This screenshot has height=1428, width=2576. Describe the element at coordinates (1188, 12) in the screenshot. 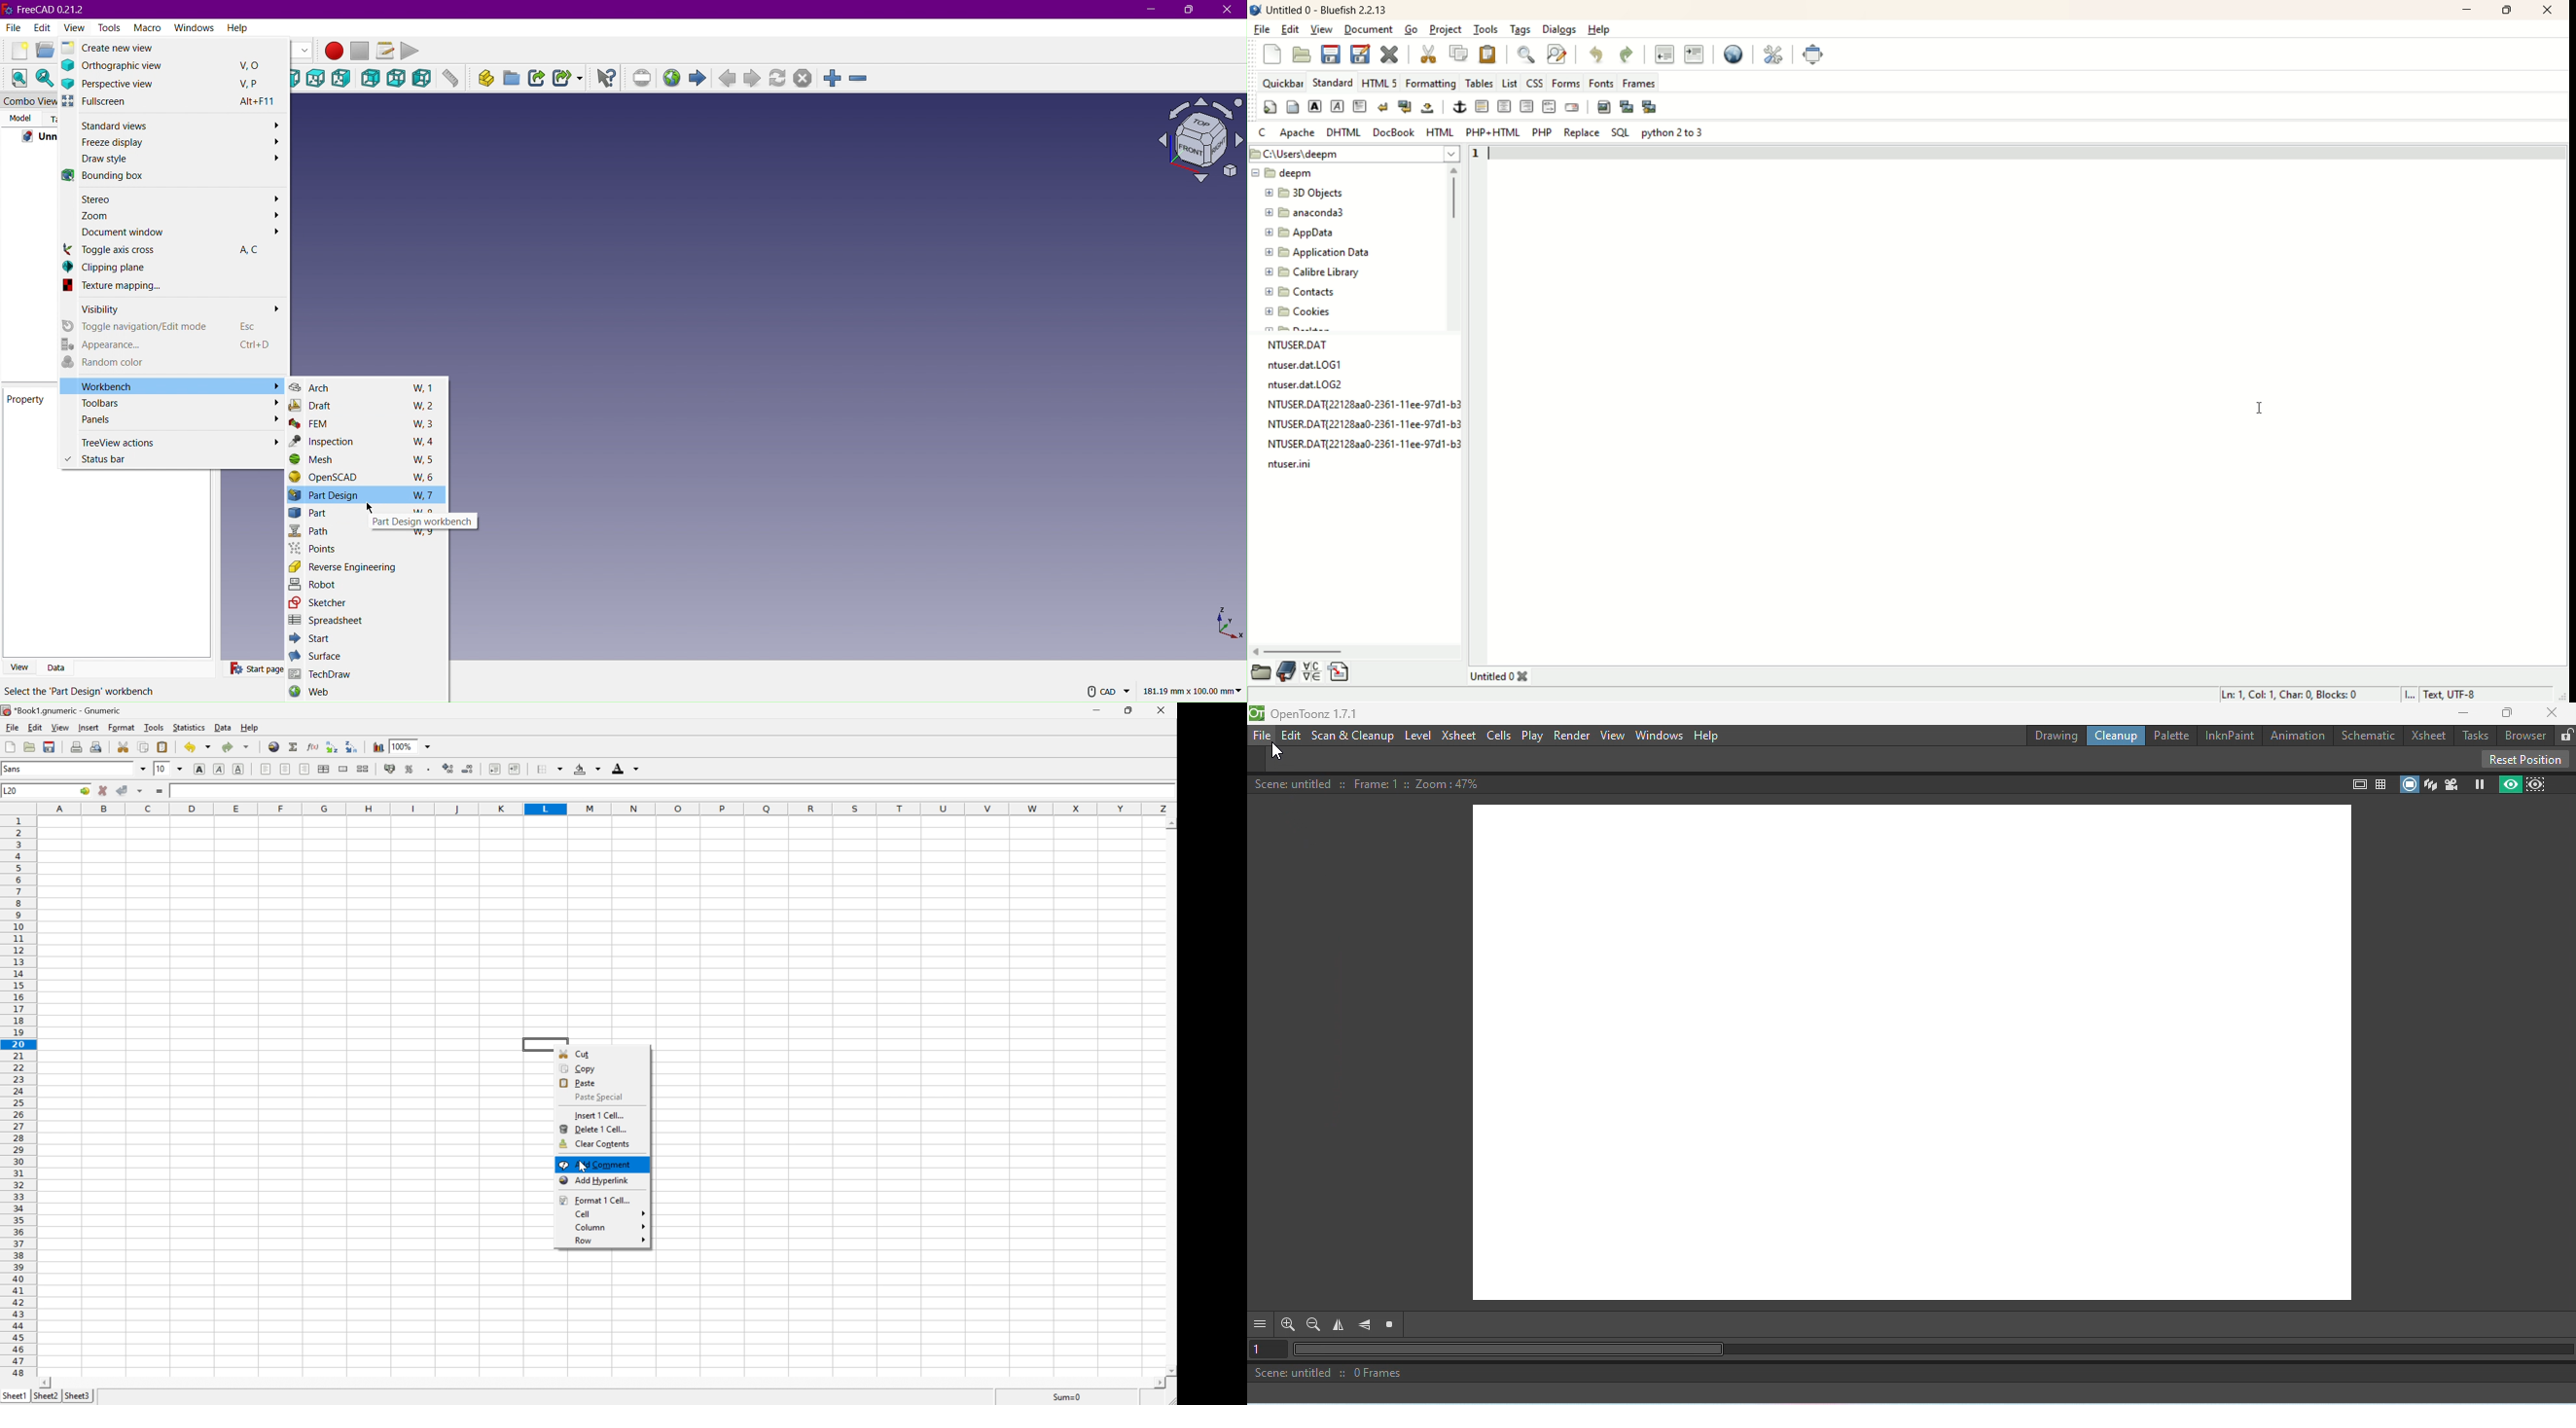

I see `Maximize` at that location.